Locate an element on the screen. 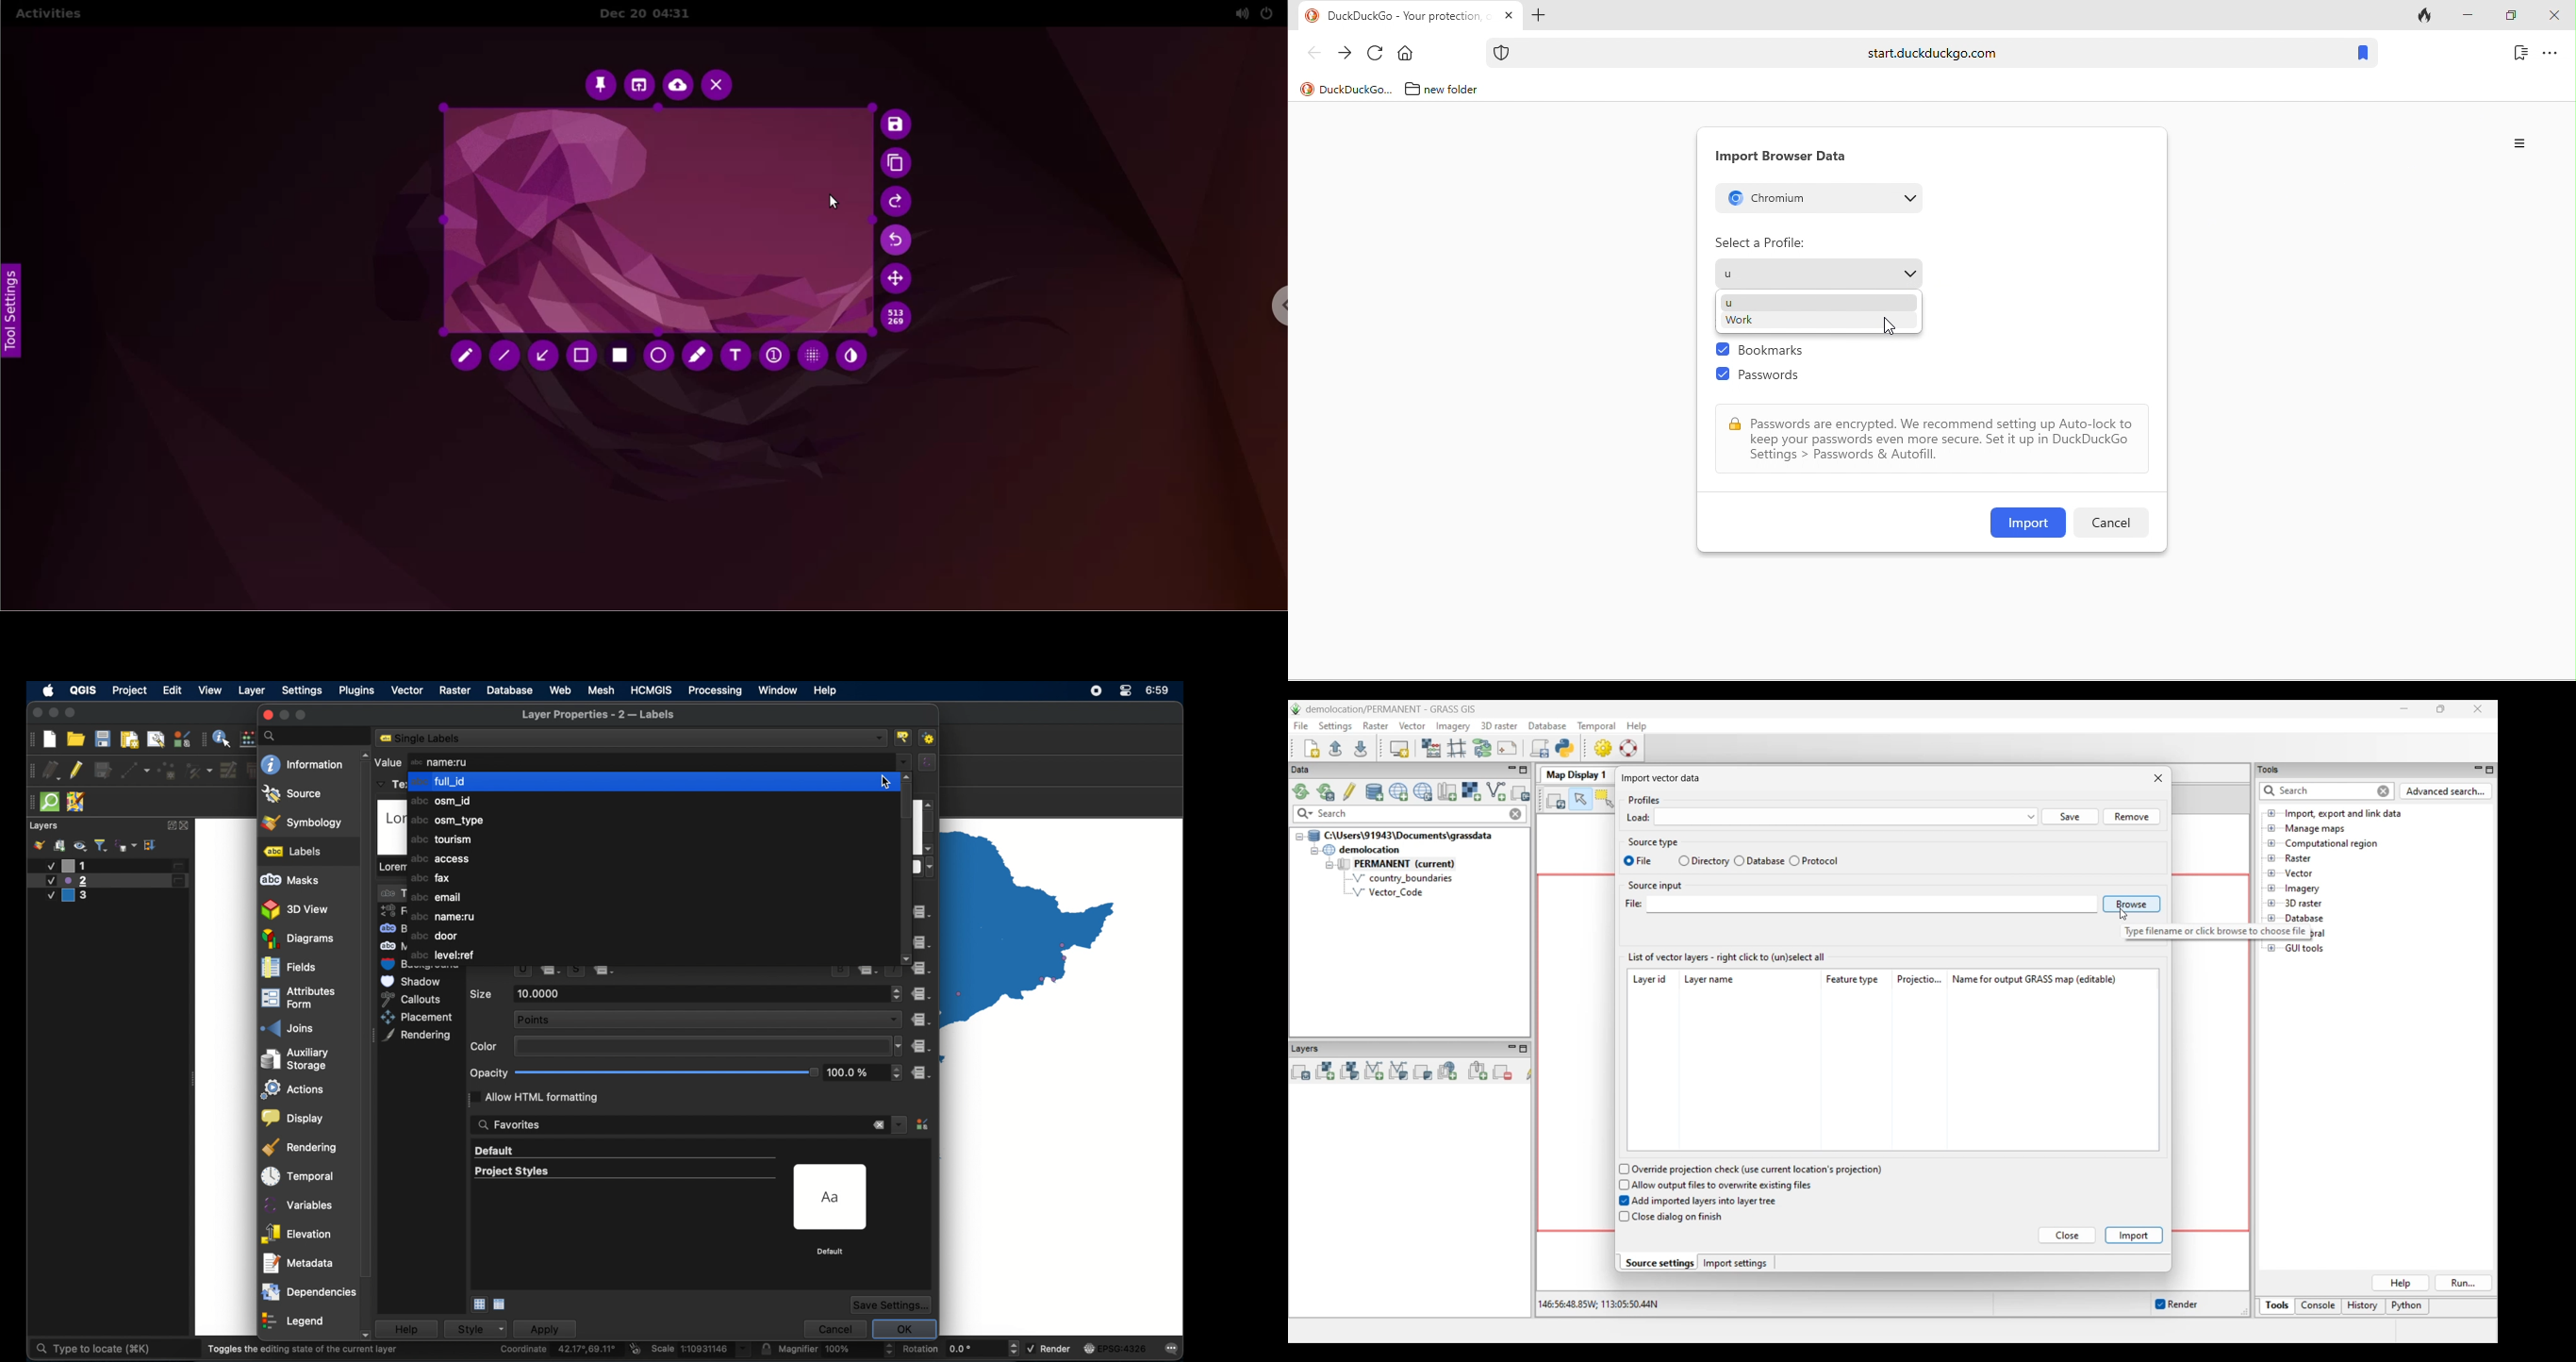 The width and height of the screenshot is (2576, 1372). placement is located at coordinates (419, 1017).